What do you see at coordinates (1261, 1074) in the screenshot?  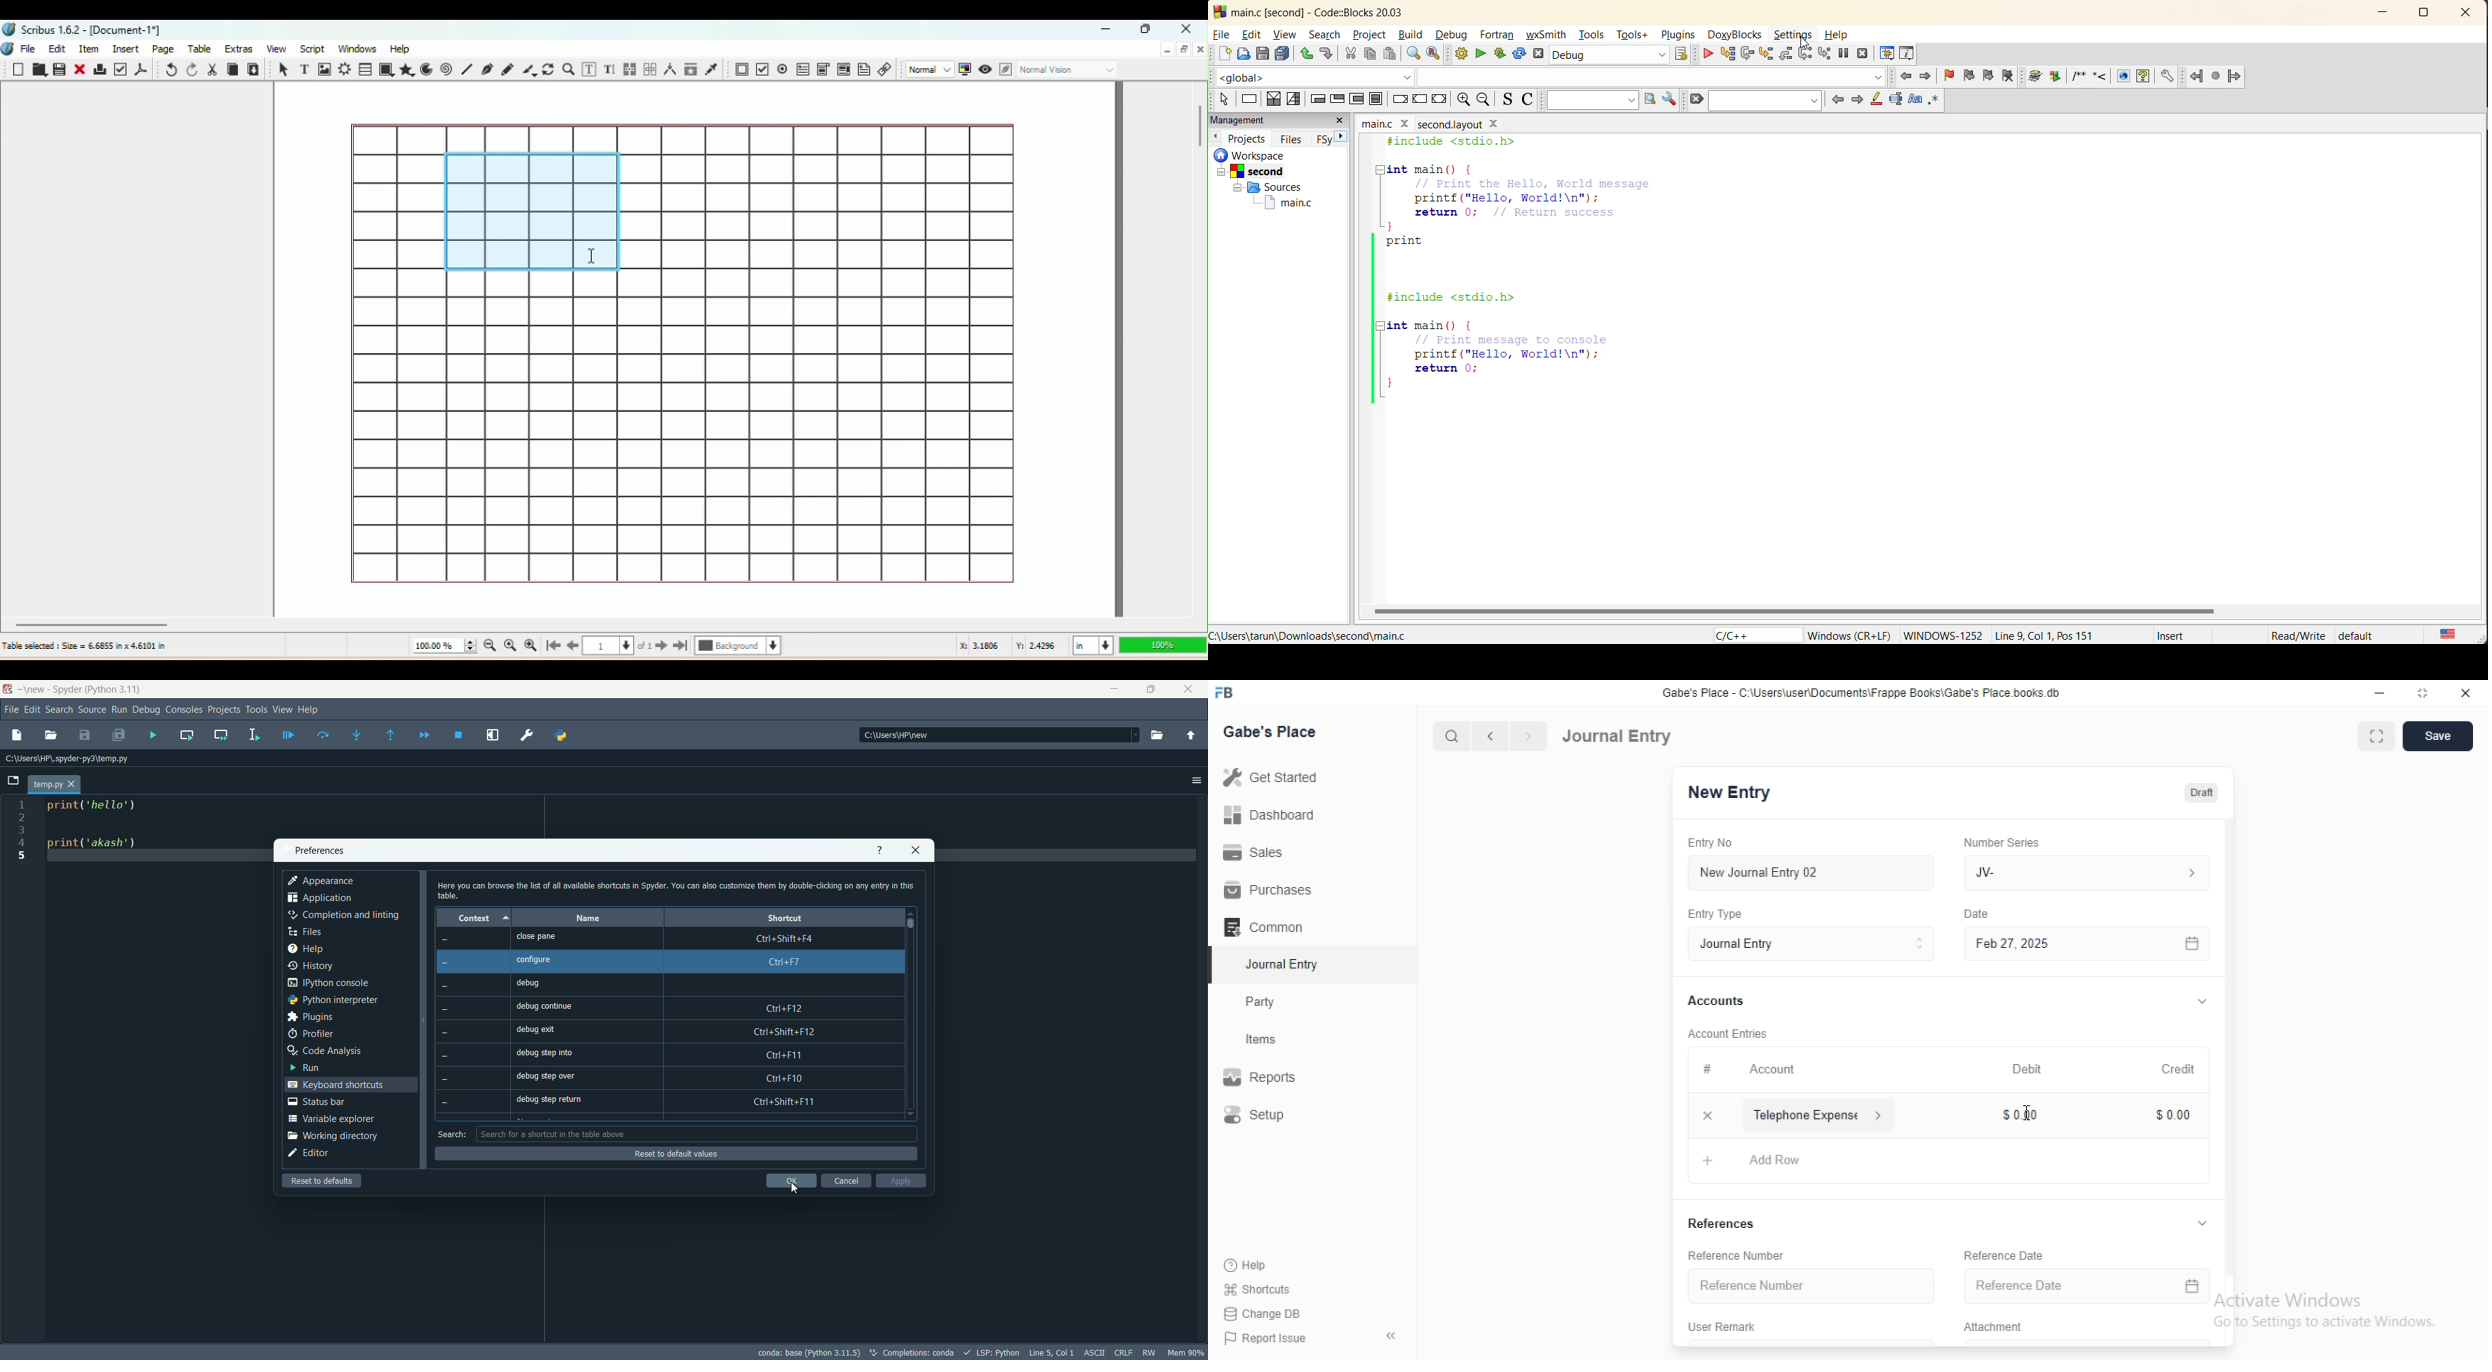 I see `Reports` at bounding box center [1261, 1074].